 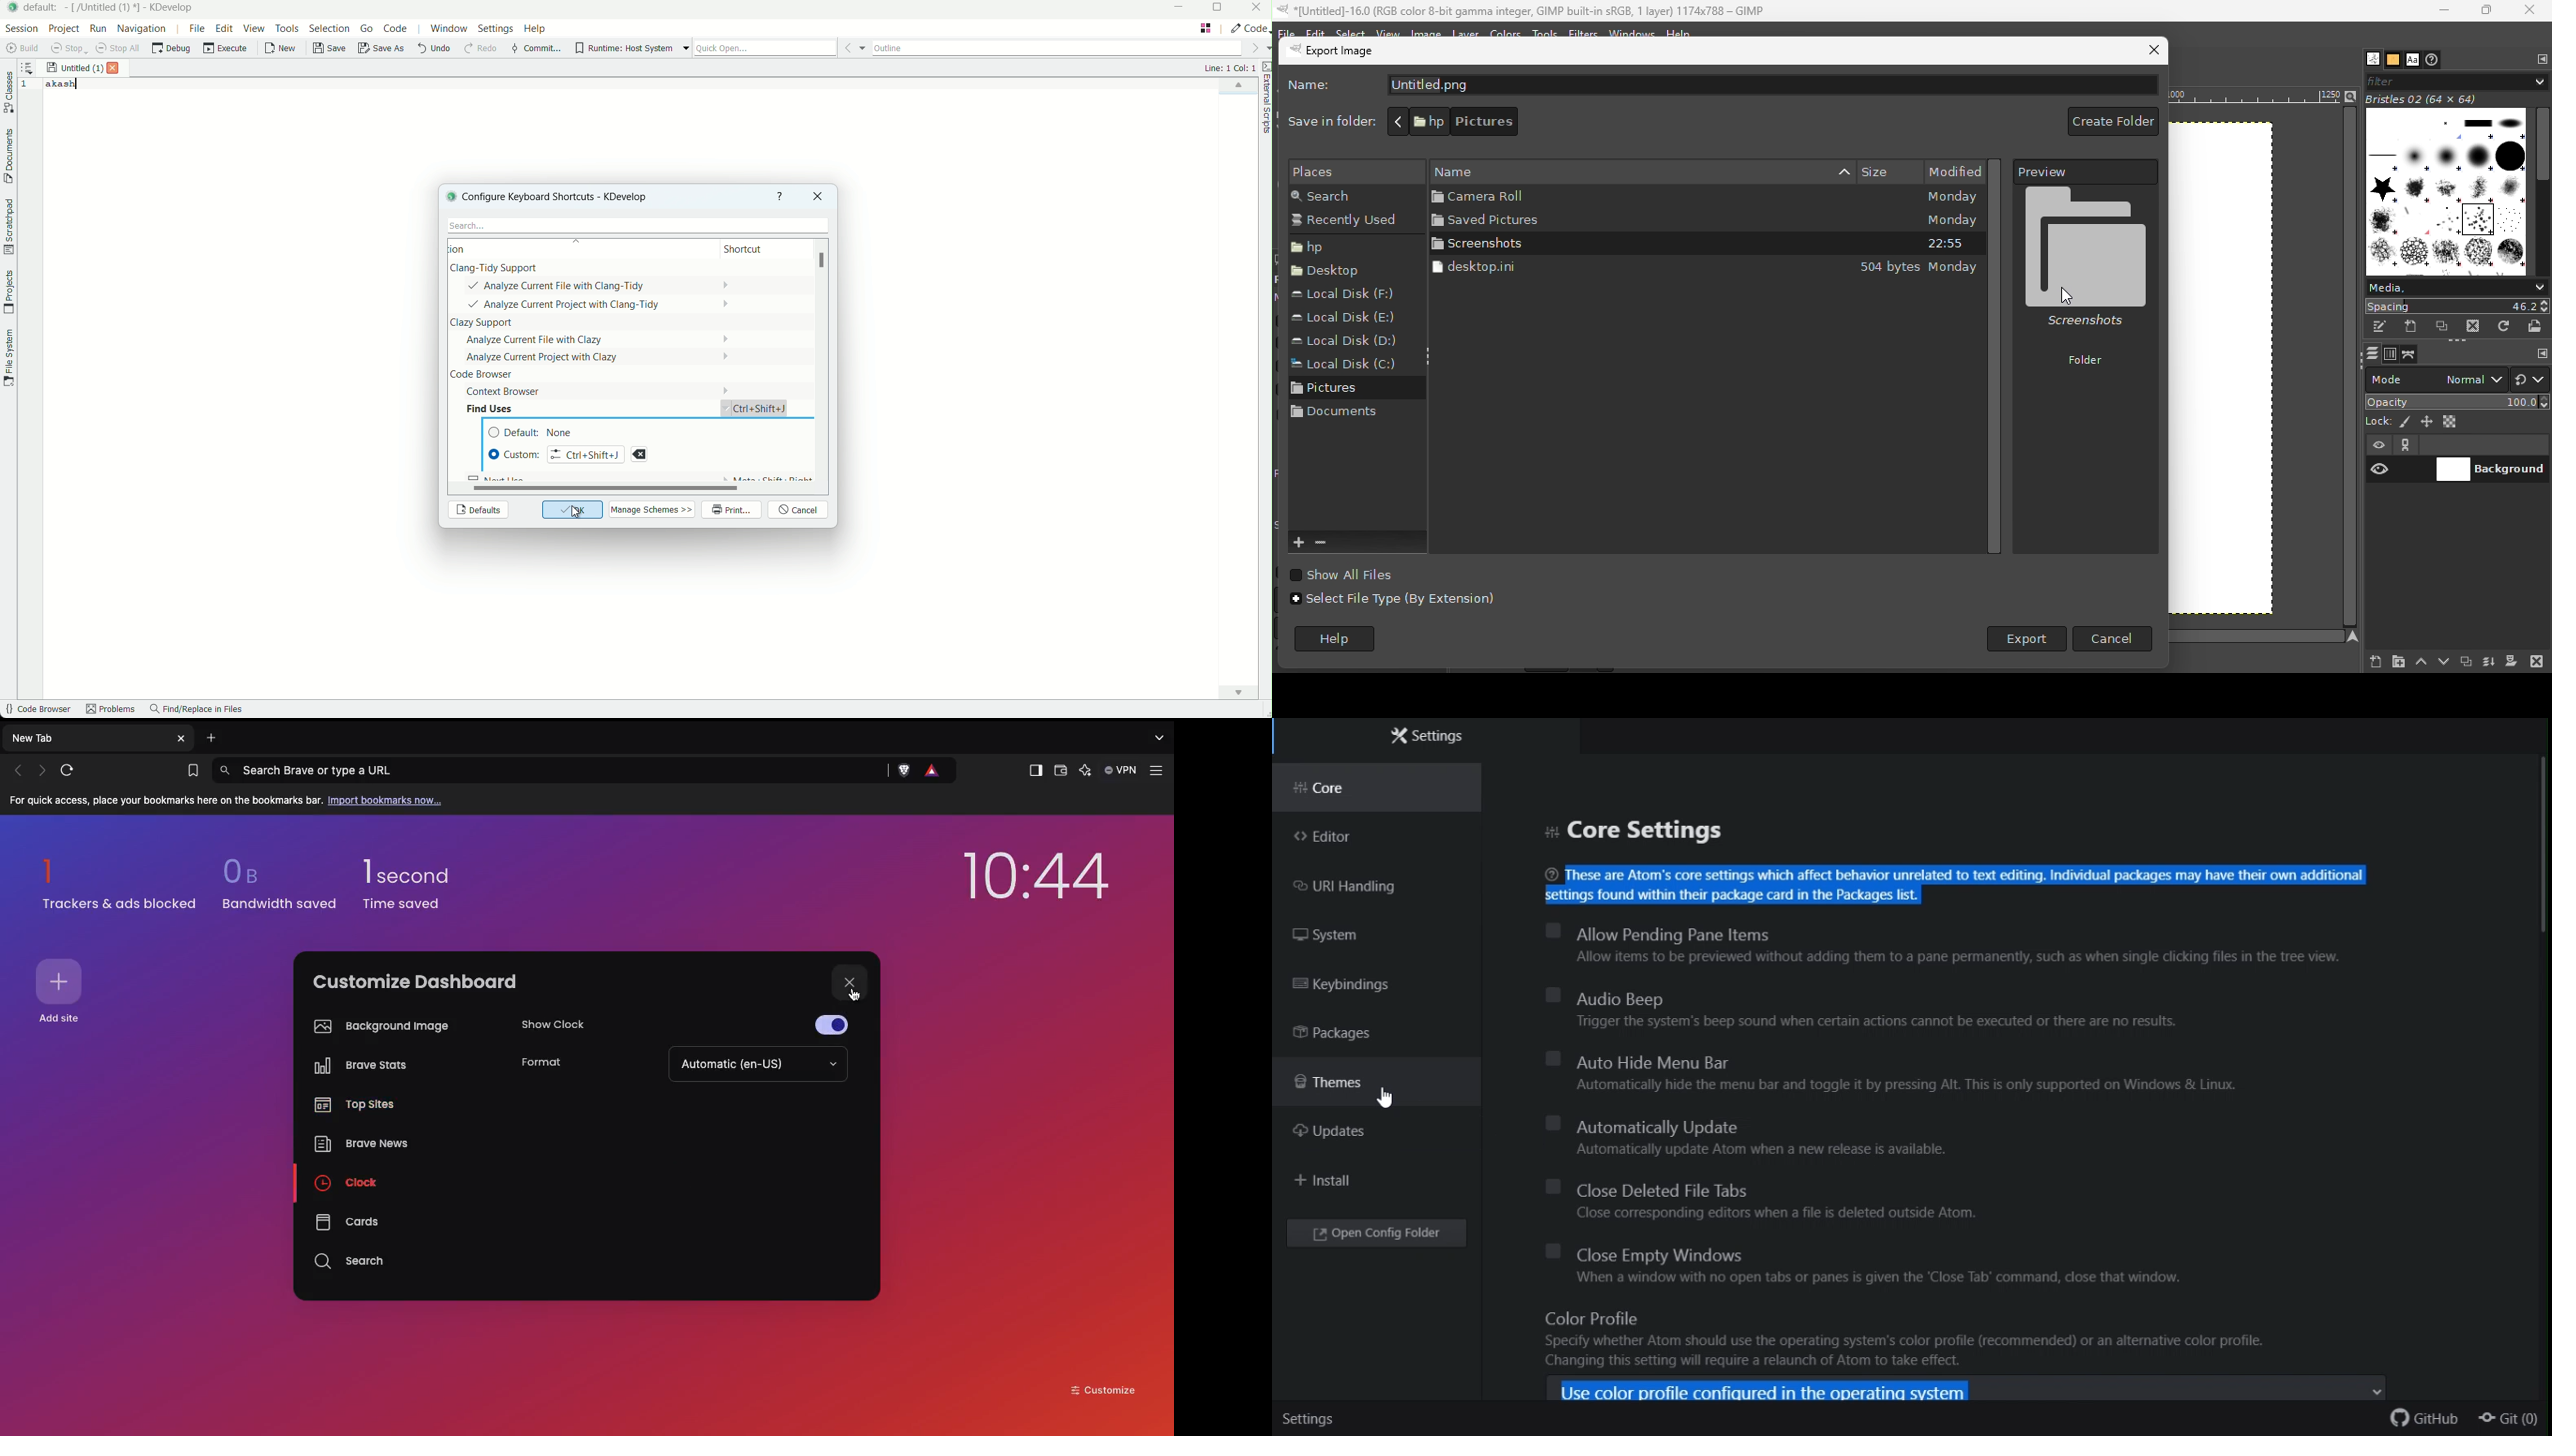 What do you see at coordinates (2448, 193) in the screenshot?
I see `Image tags` at bounding box center [2448, 193].